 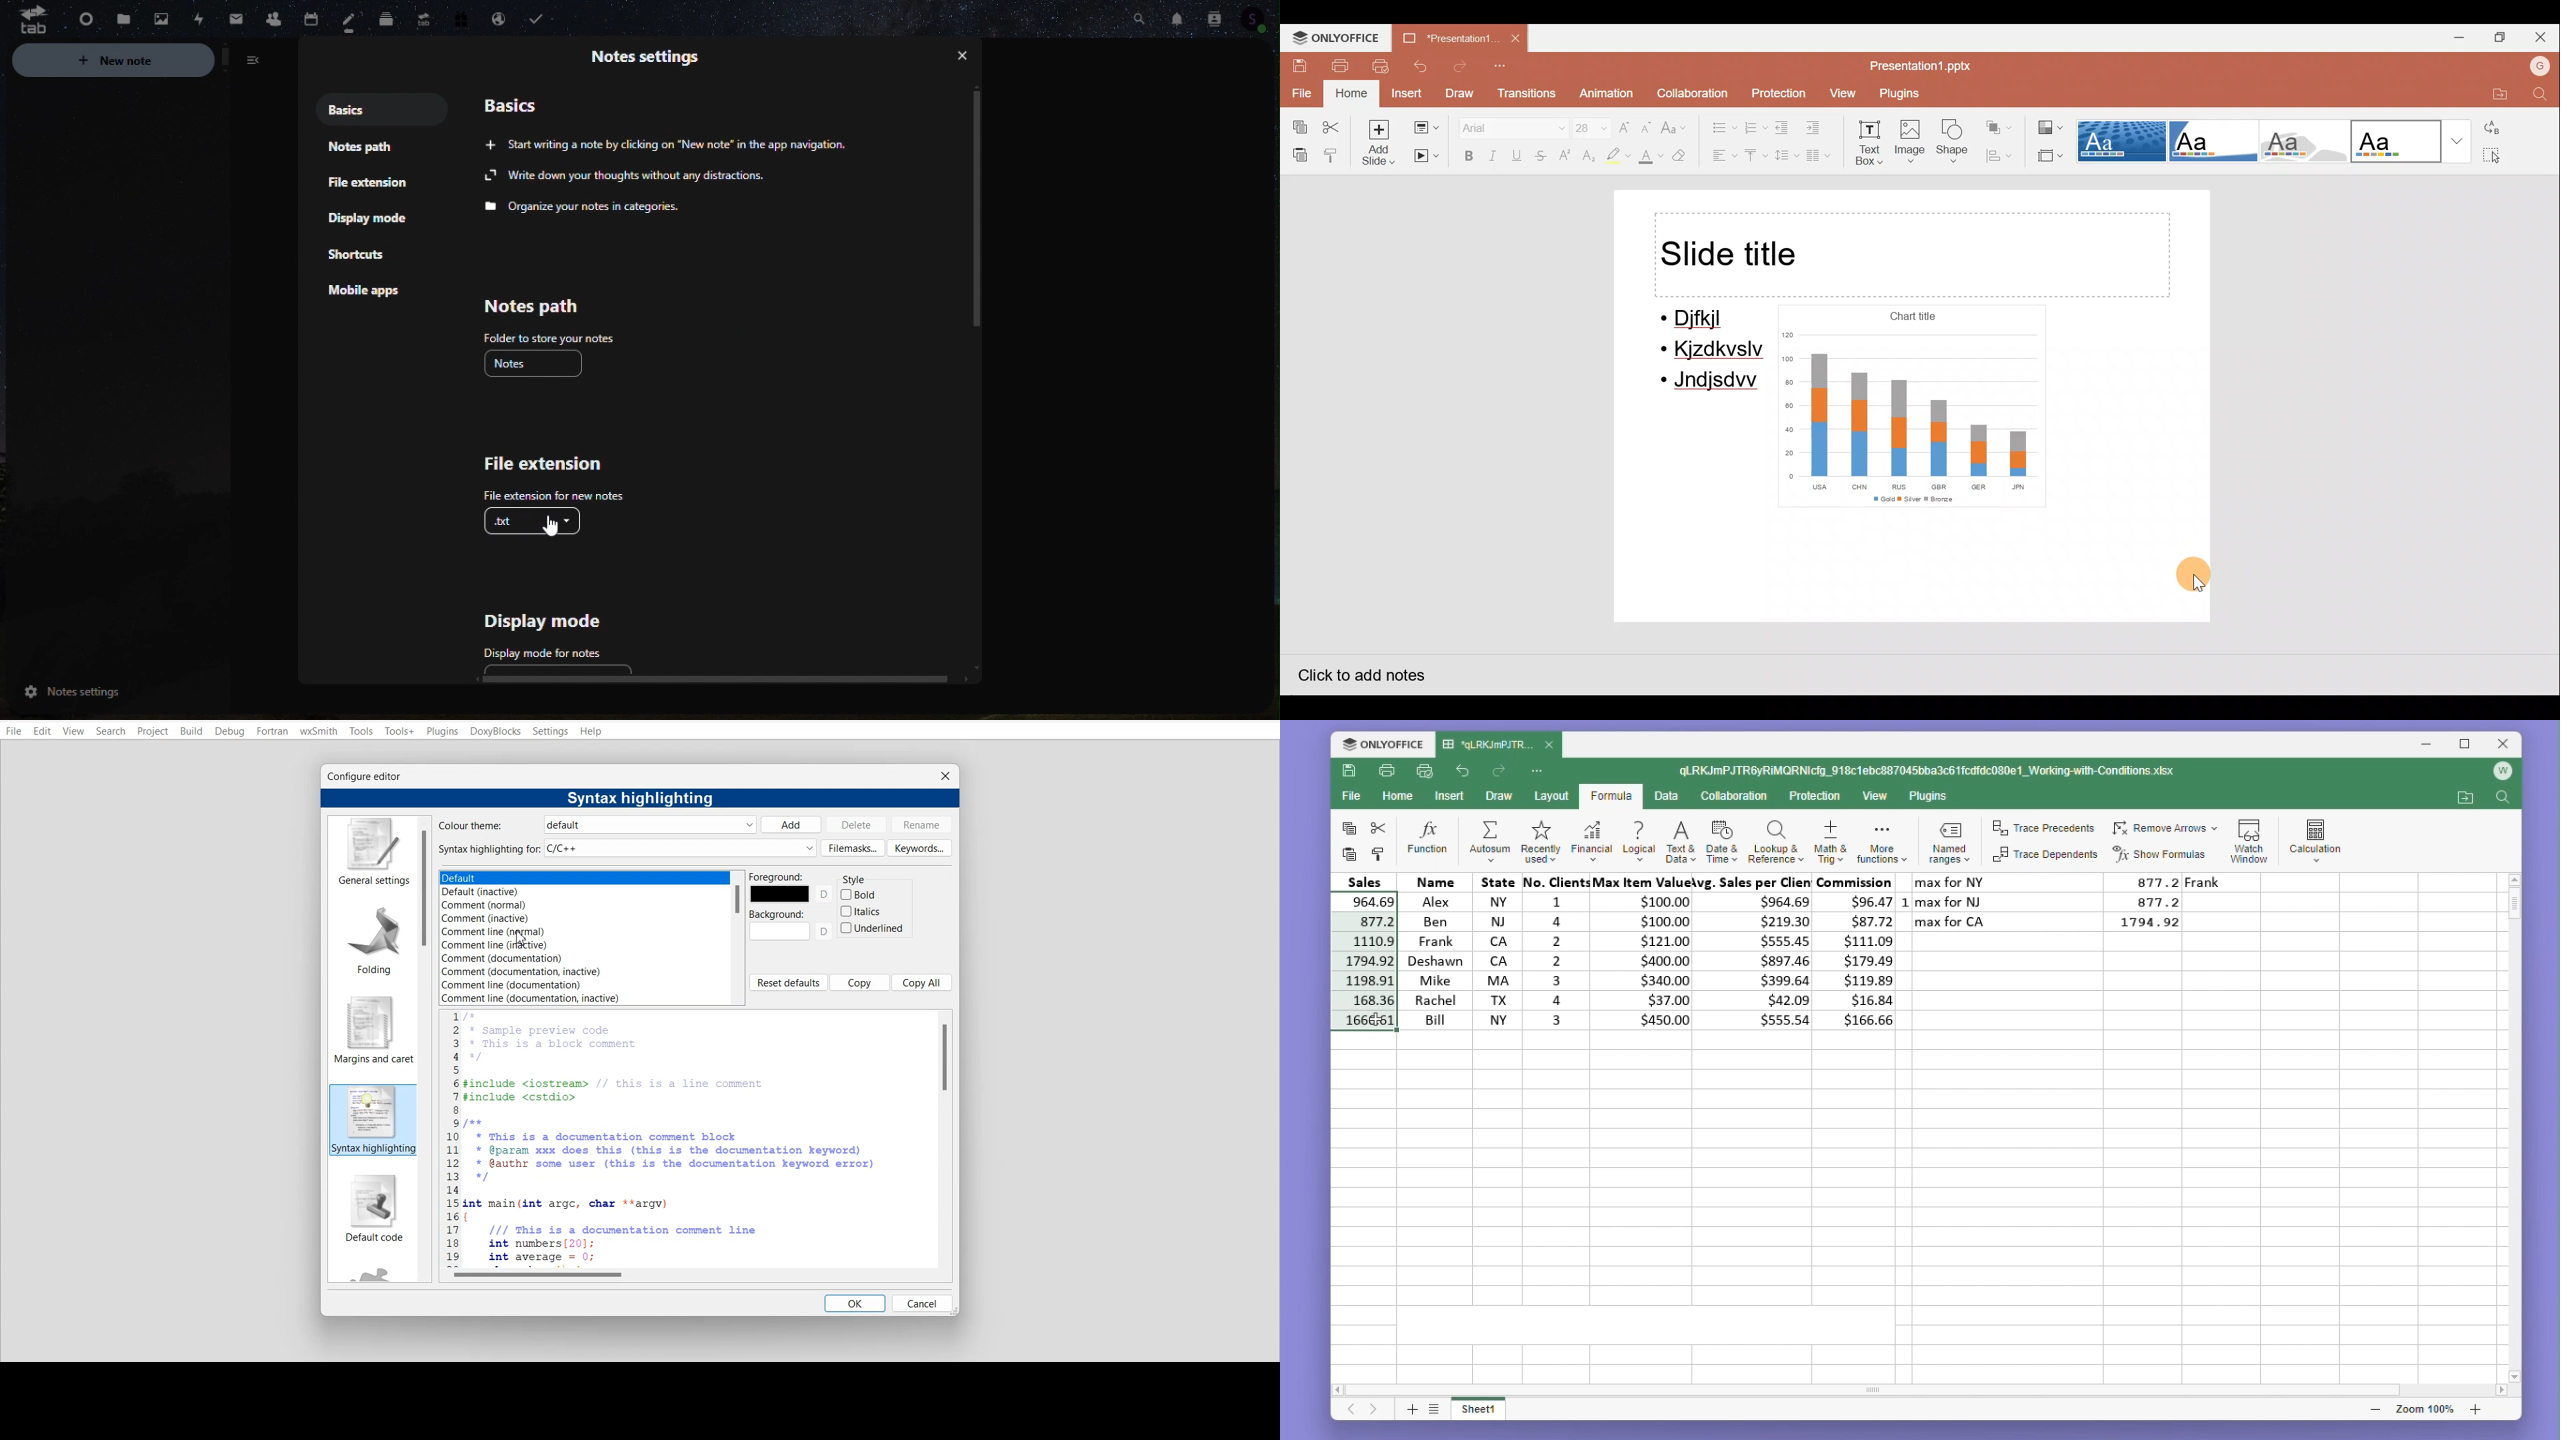 I want to click on Show formulas, so click(x=2161, y=855).